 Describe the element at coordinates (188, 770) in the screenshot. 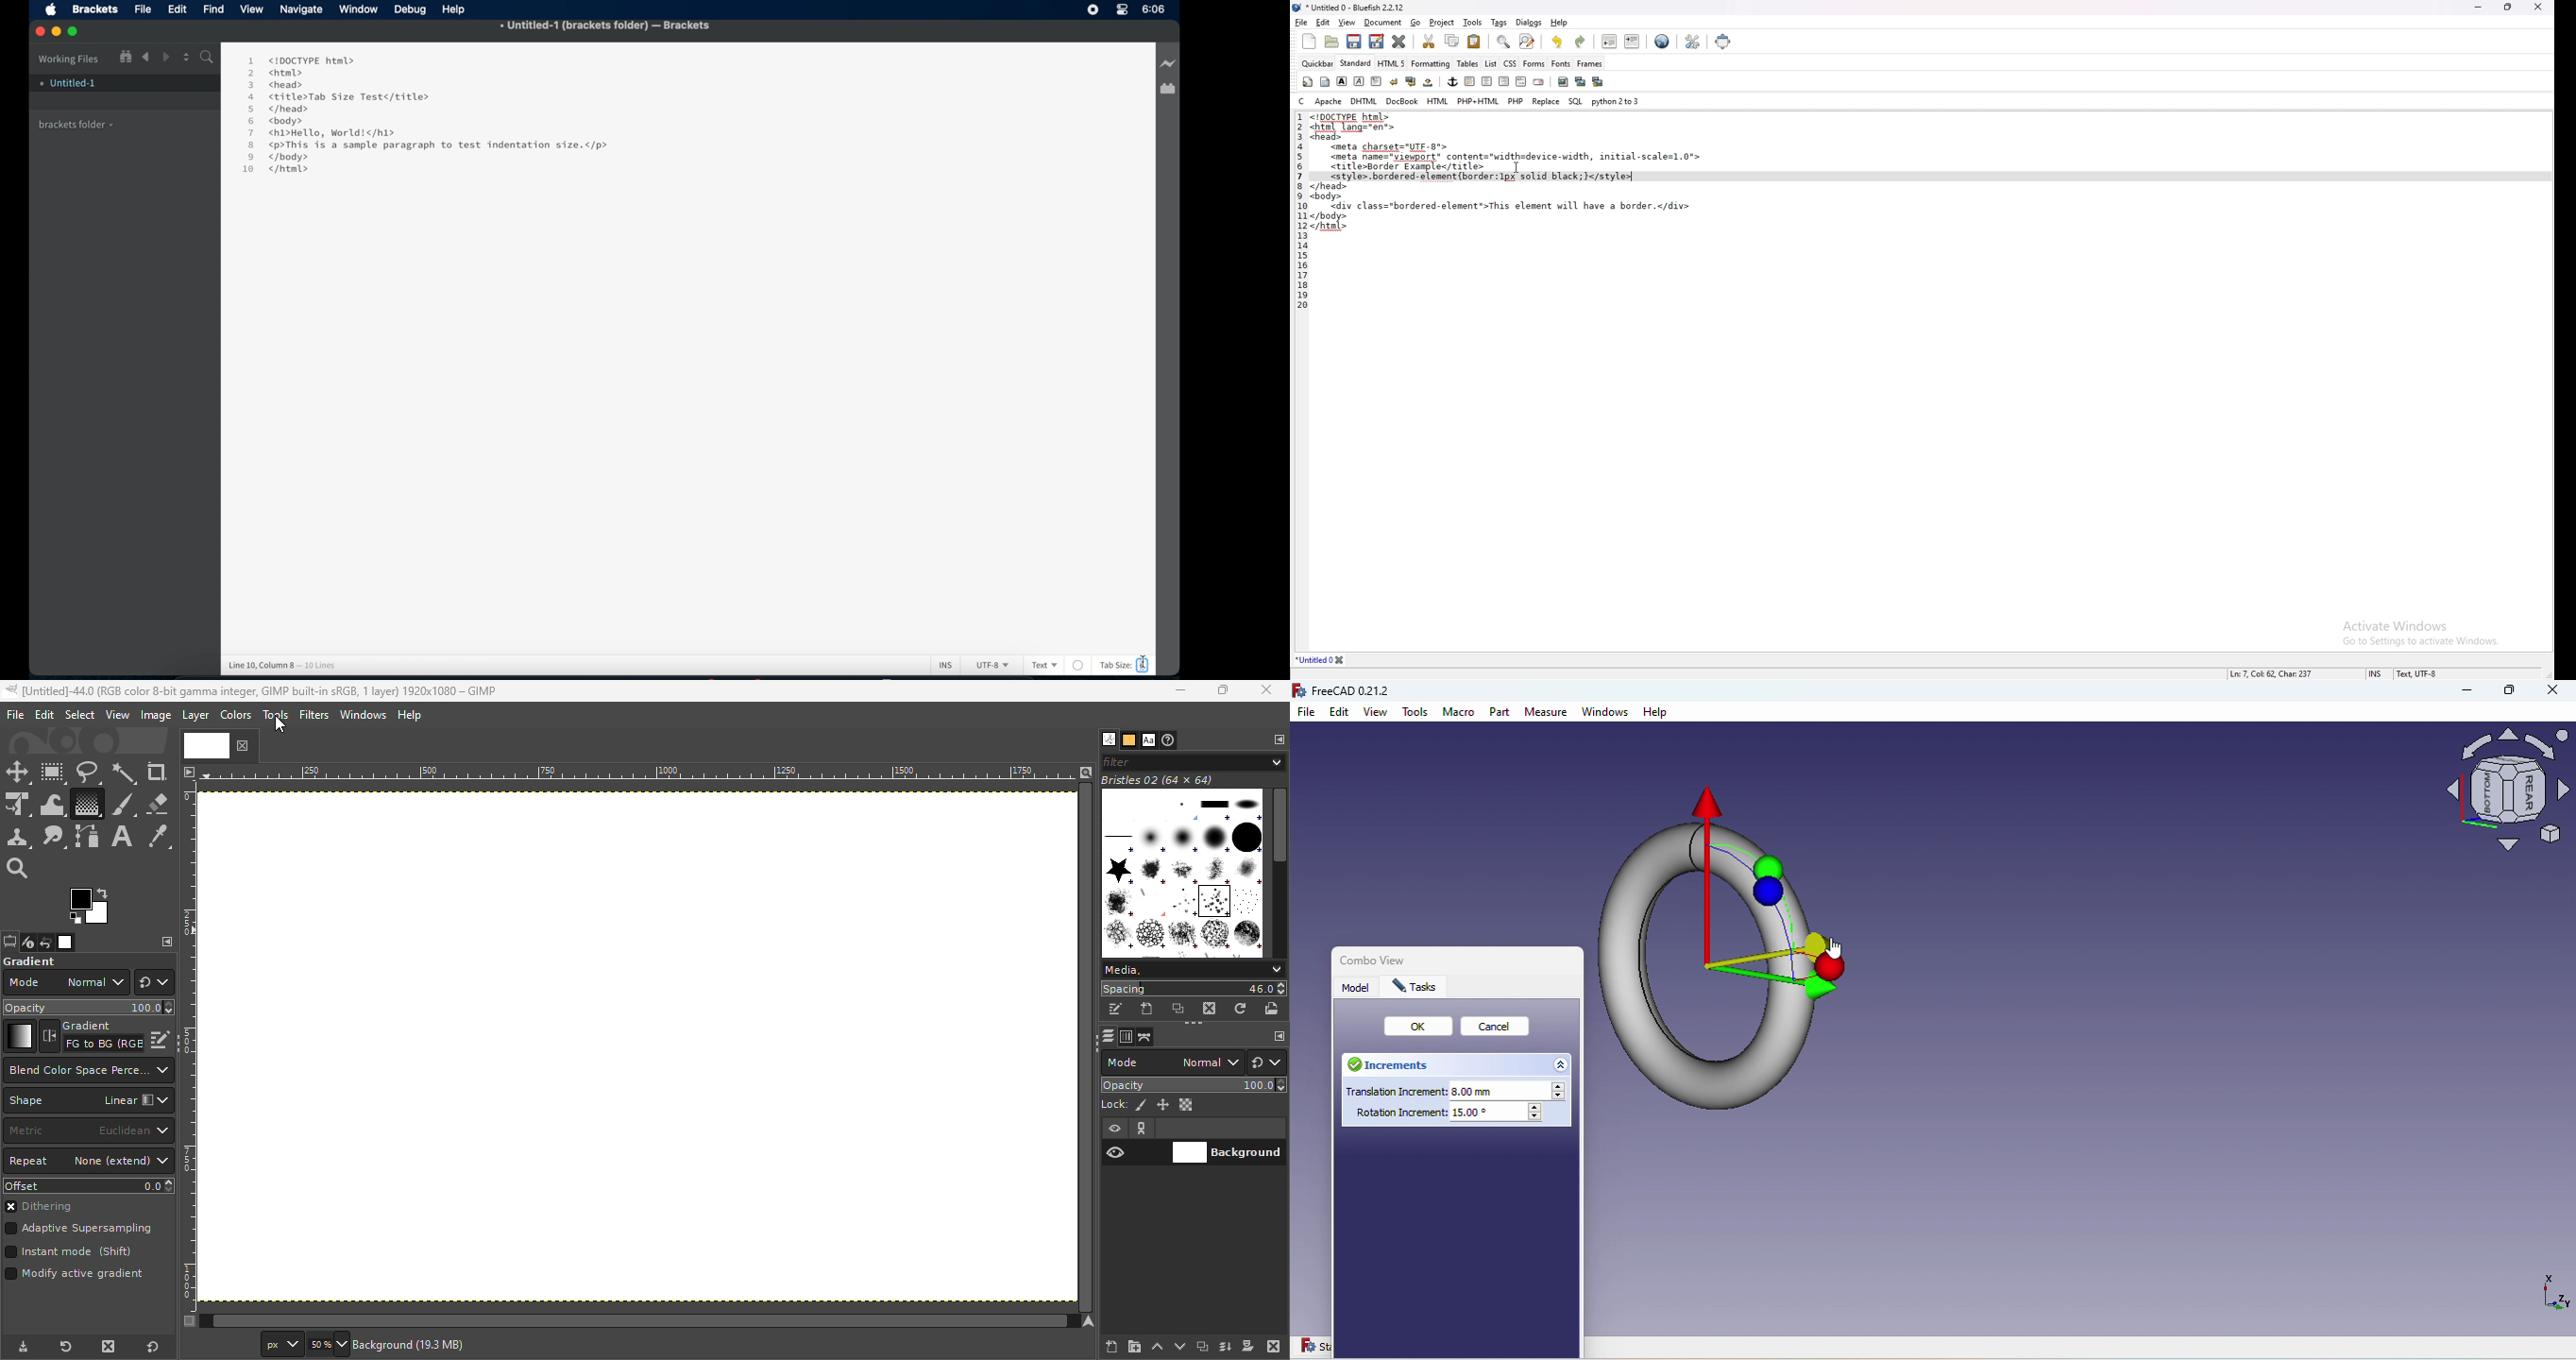

I see `Access the image menu` at that location.